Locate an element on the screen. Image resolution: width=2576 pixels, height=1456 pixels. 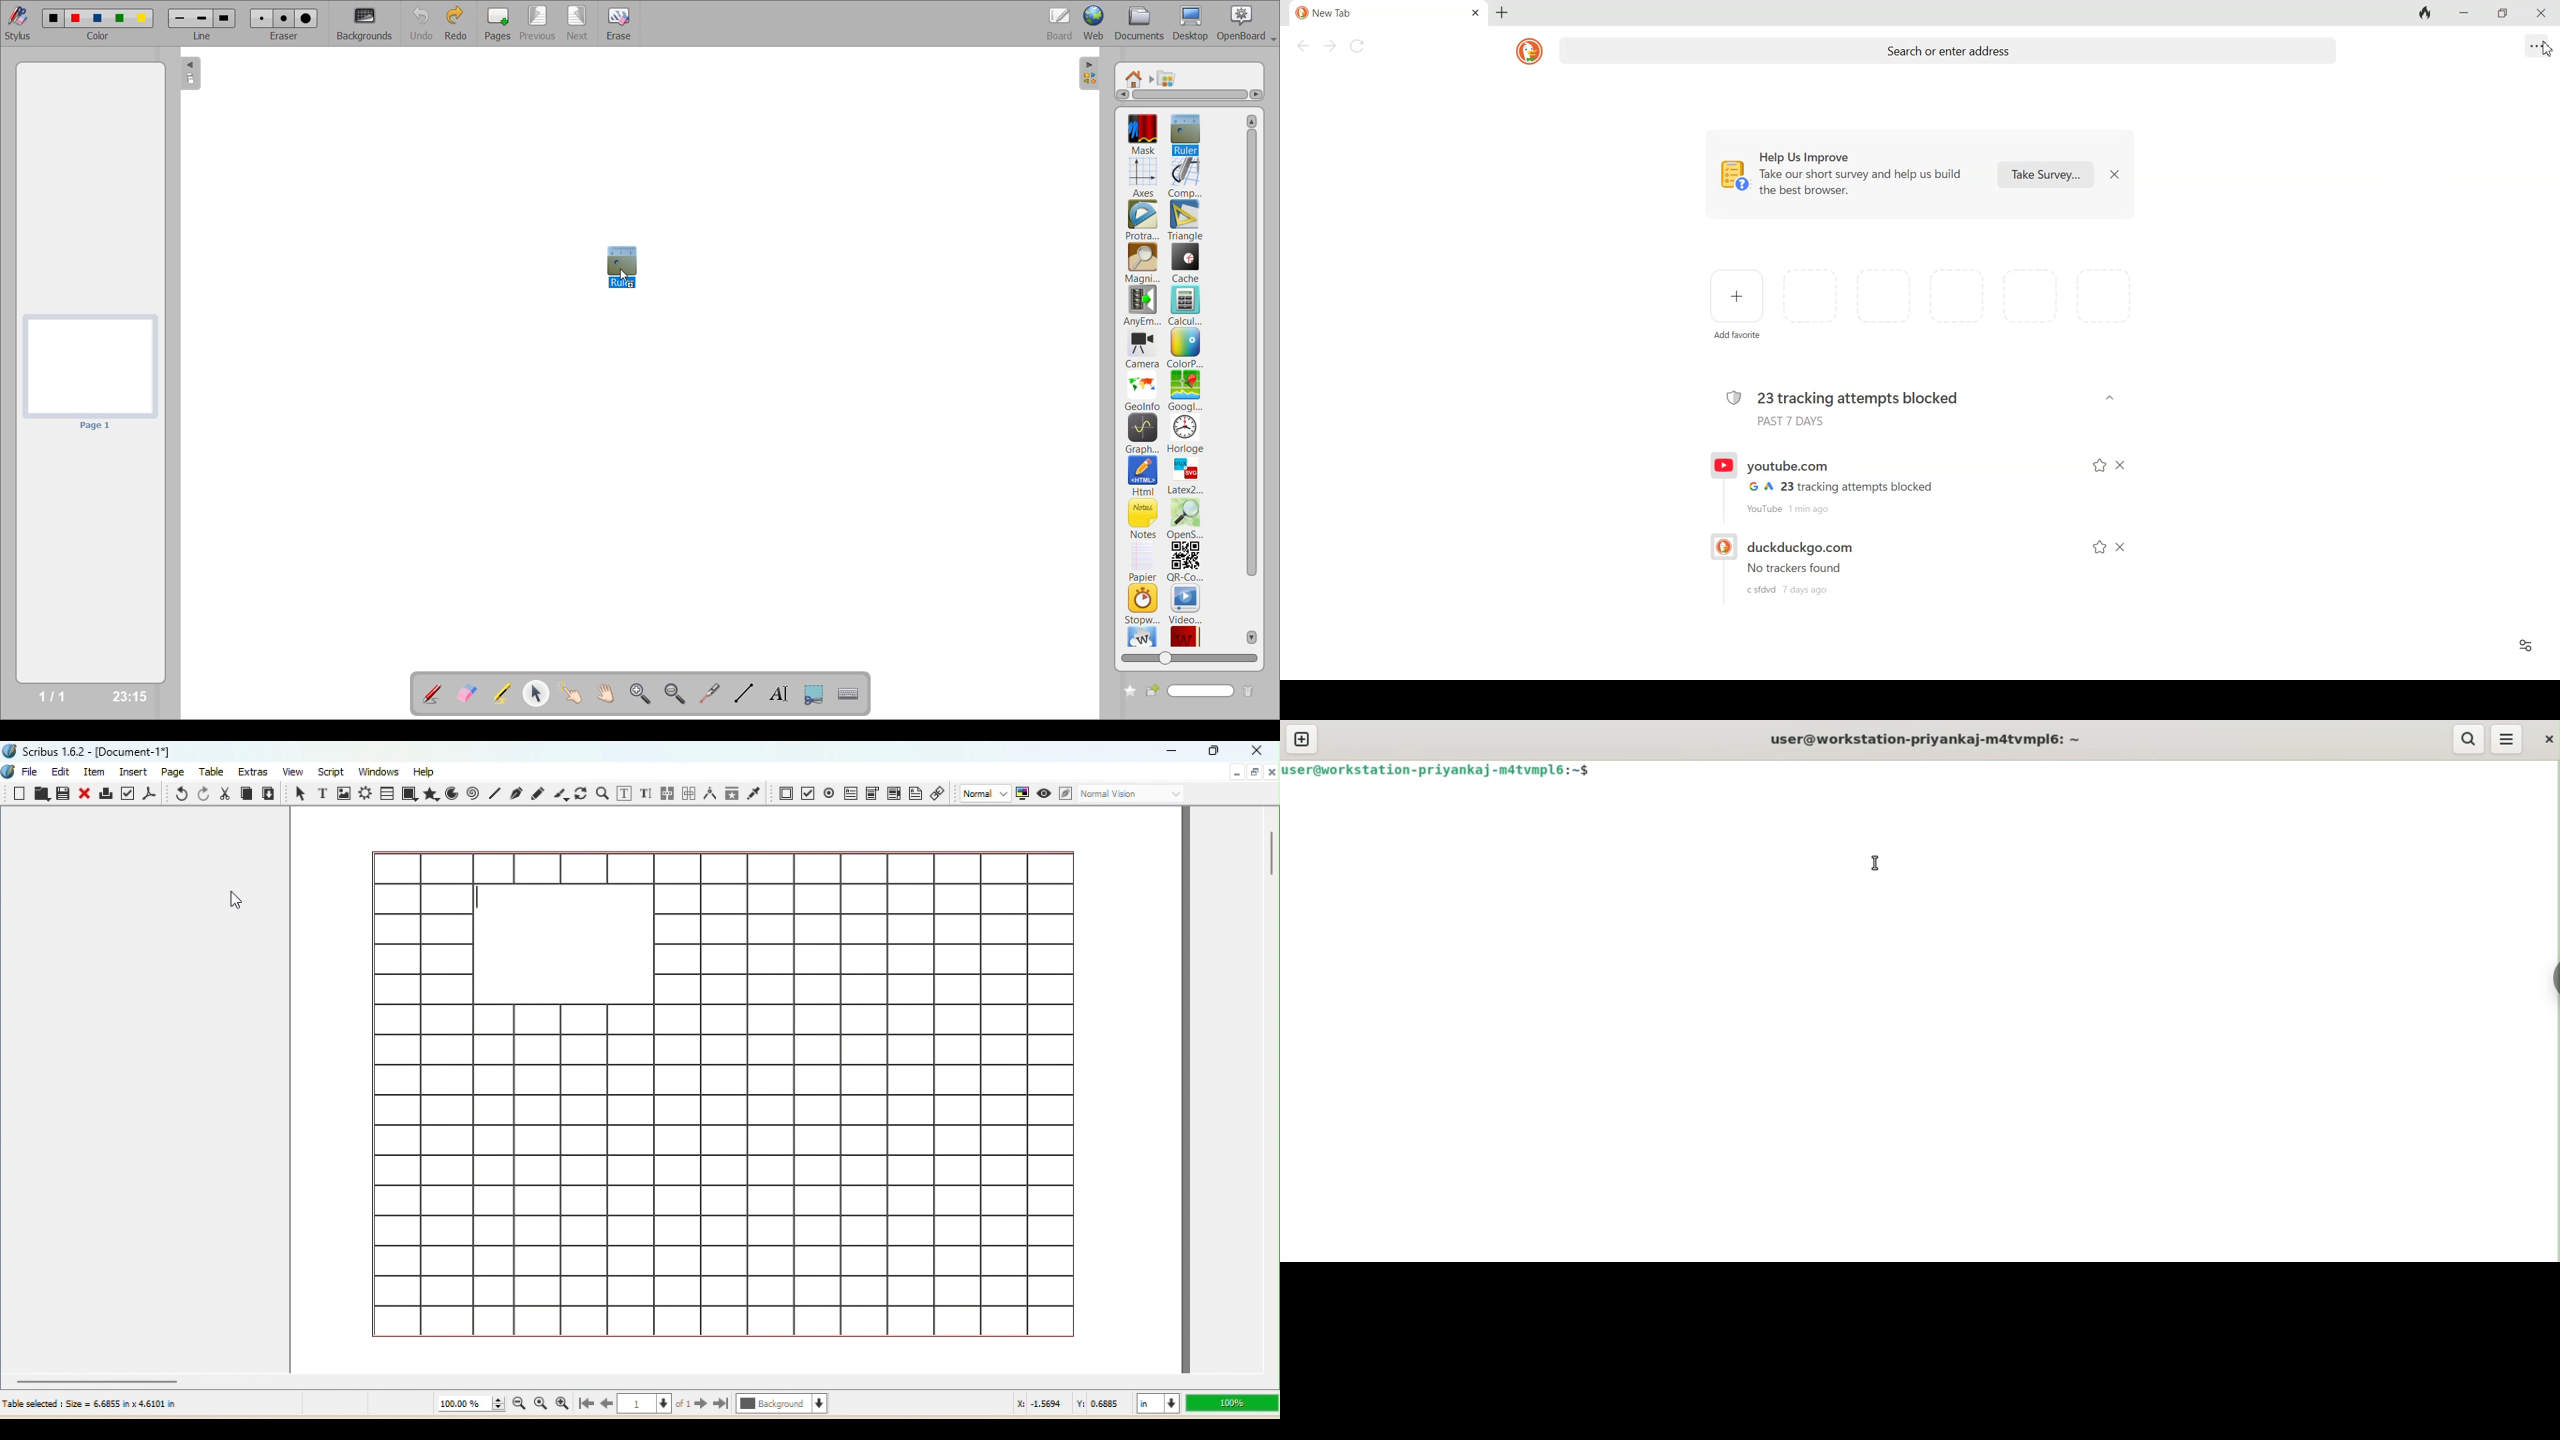
Table is located at coordinates (388, 793).